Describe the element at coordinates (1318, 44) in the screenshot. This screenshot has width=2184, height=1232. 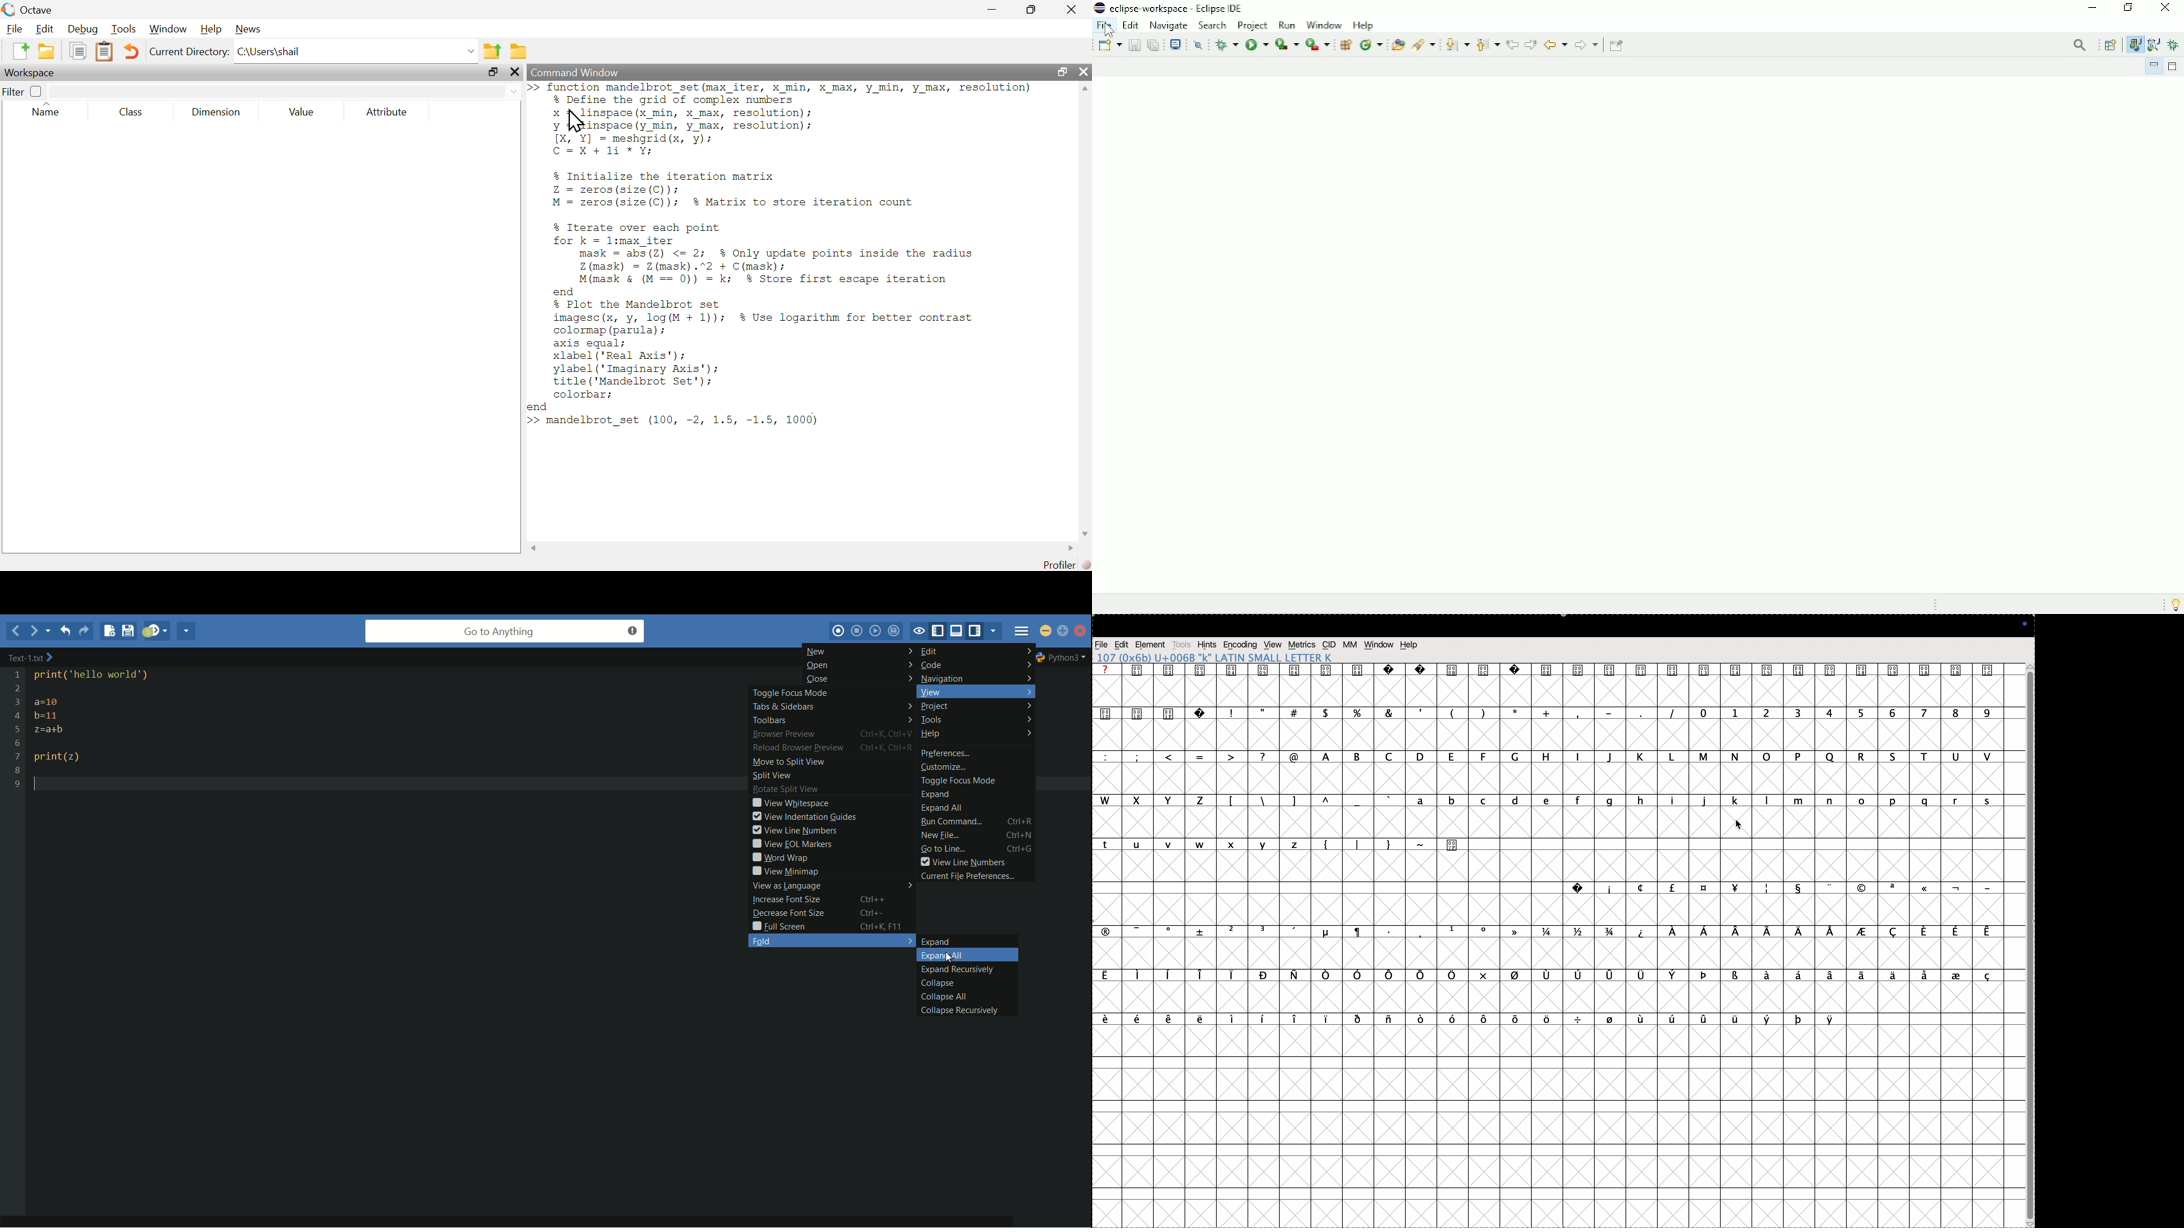
I see `Run last tool` at that location.